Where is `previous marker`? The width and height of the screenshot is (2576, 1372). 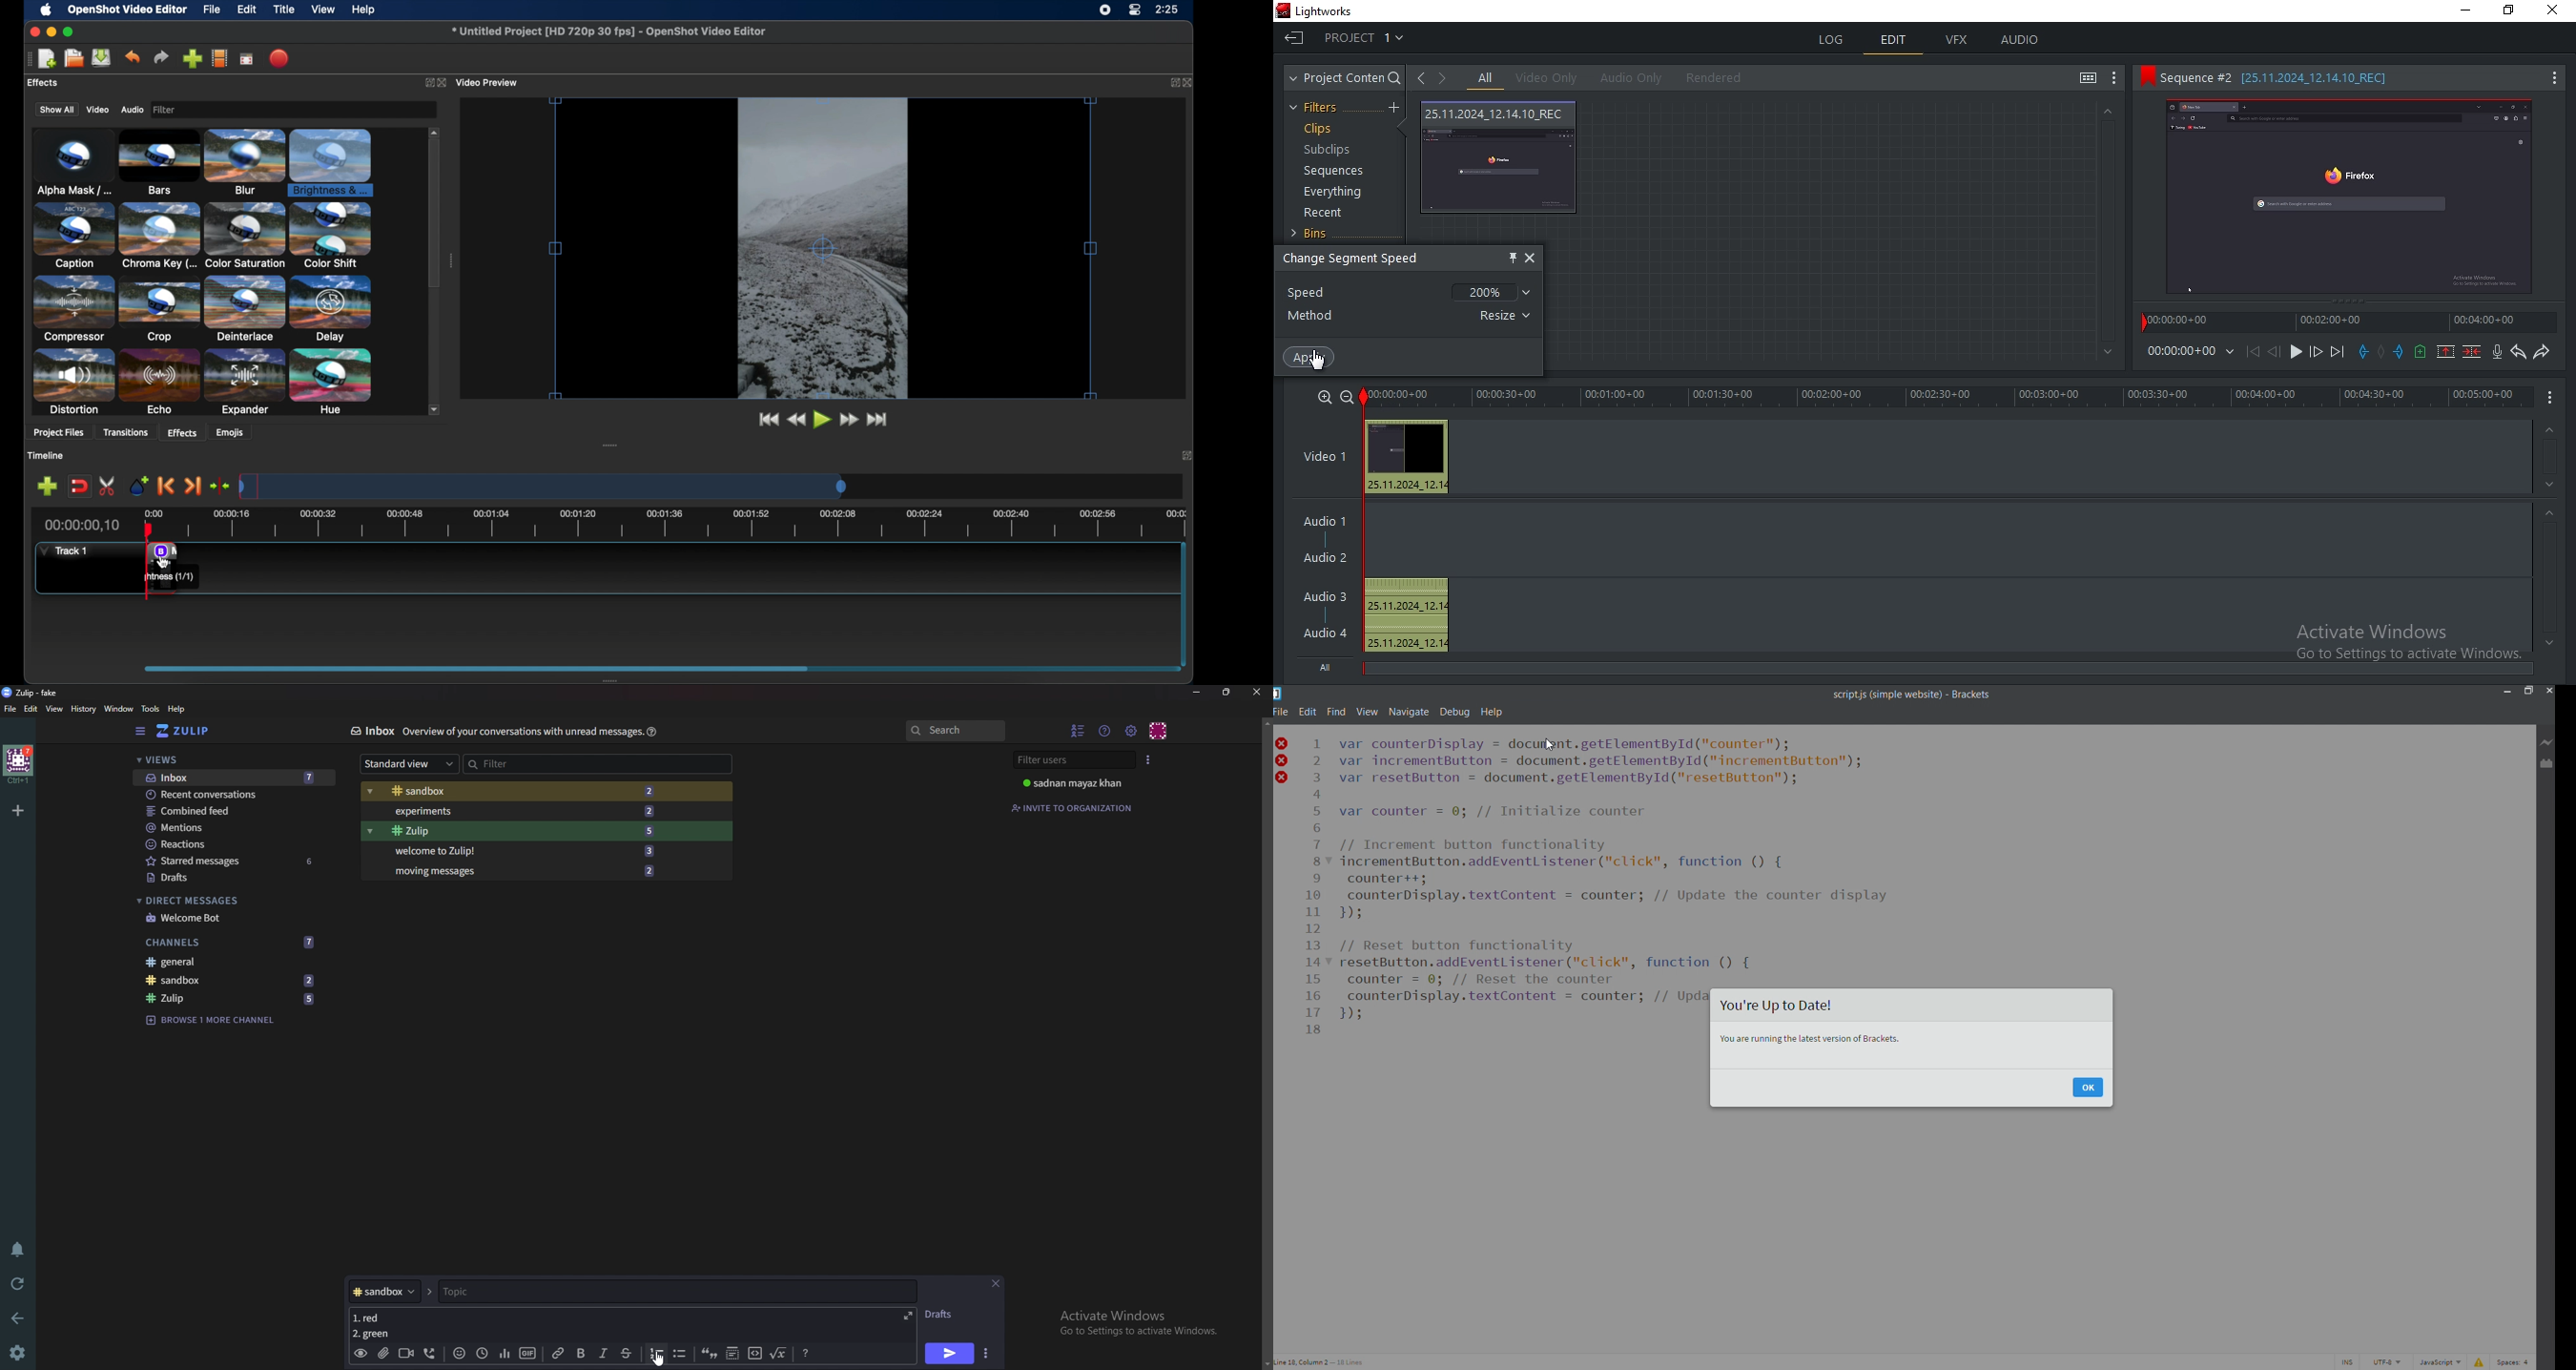
previous marker is located at coordinates (164, 485).